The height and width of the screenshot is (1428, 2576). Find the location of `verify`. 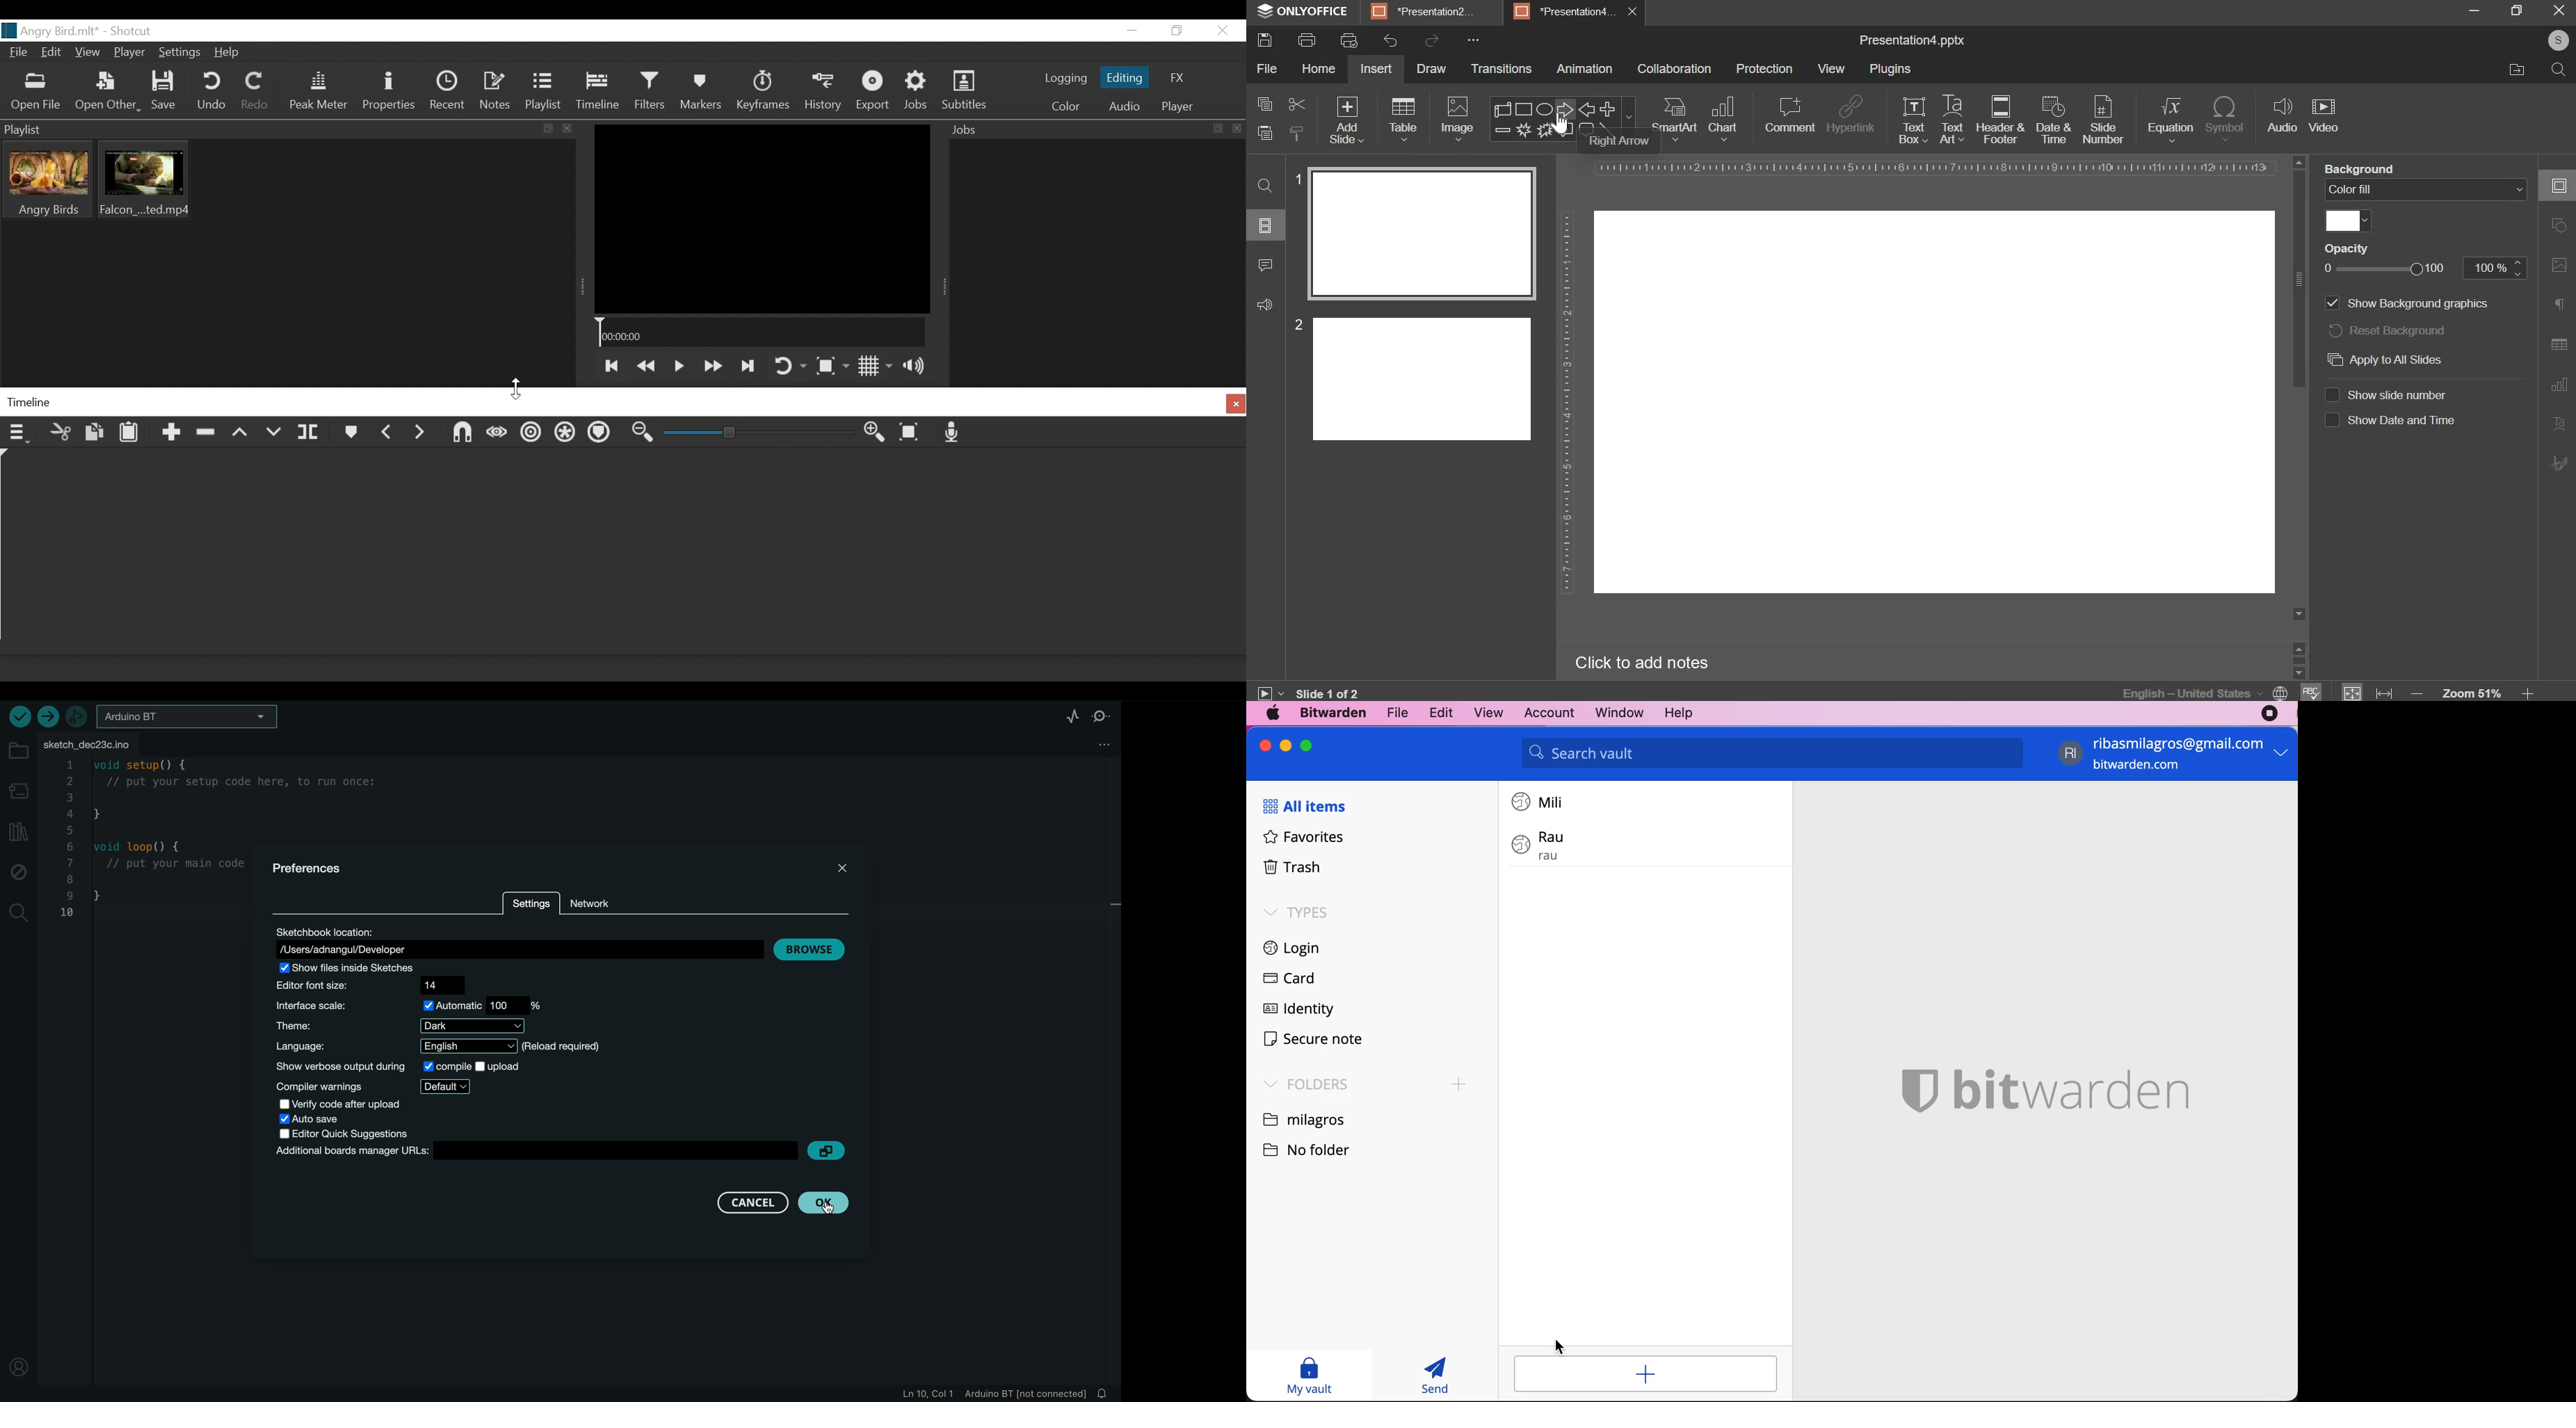

verify is located at coordinates (18, 717).